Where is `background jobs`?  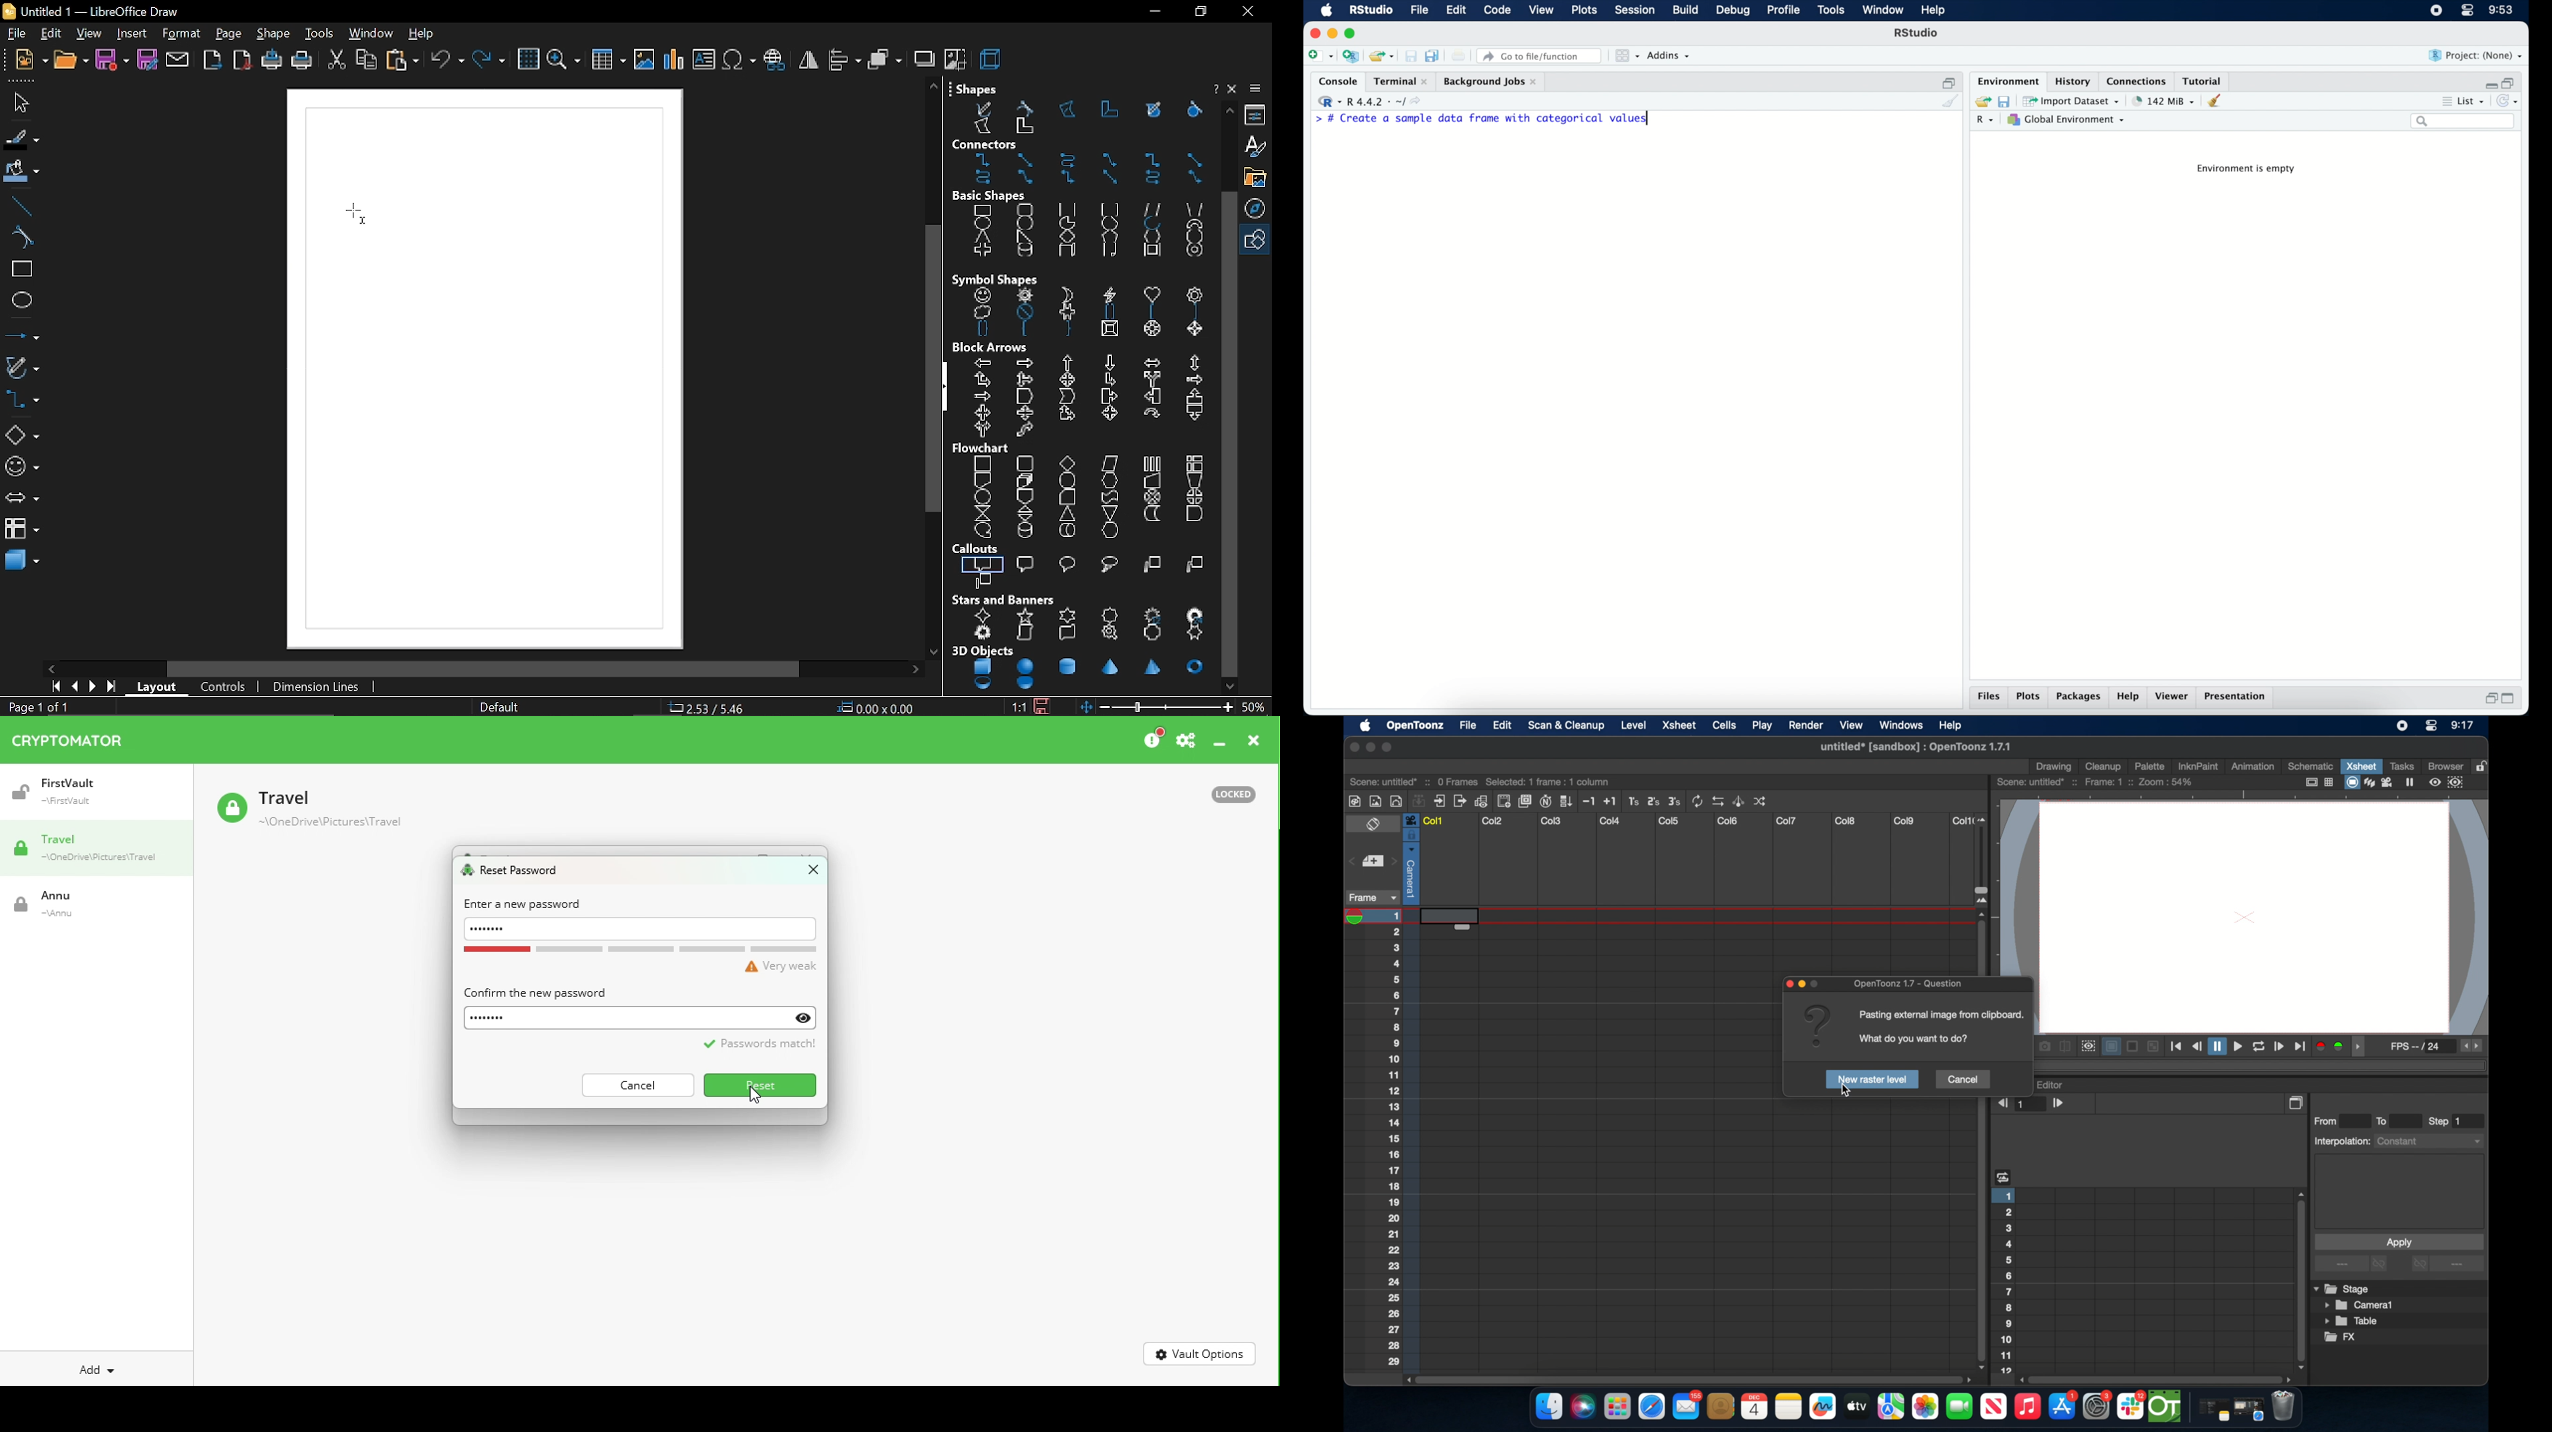 background jobs is located at coordinates (1492, 81).